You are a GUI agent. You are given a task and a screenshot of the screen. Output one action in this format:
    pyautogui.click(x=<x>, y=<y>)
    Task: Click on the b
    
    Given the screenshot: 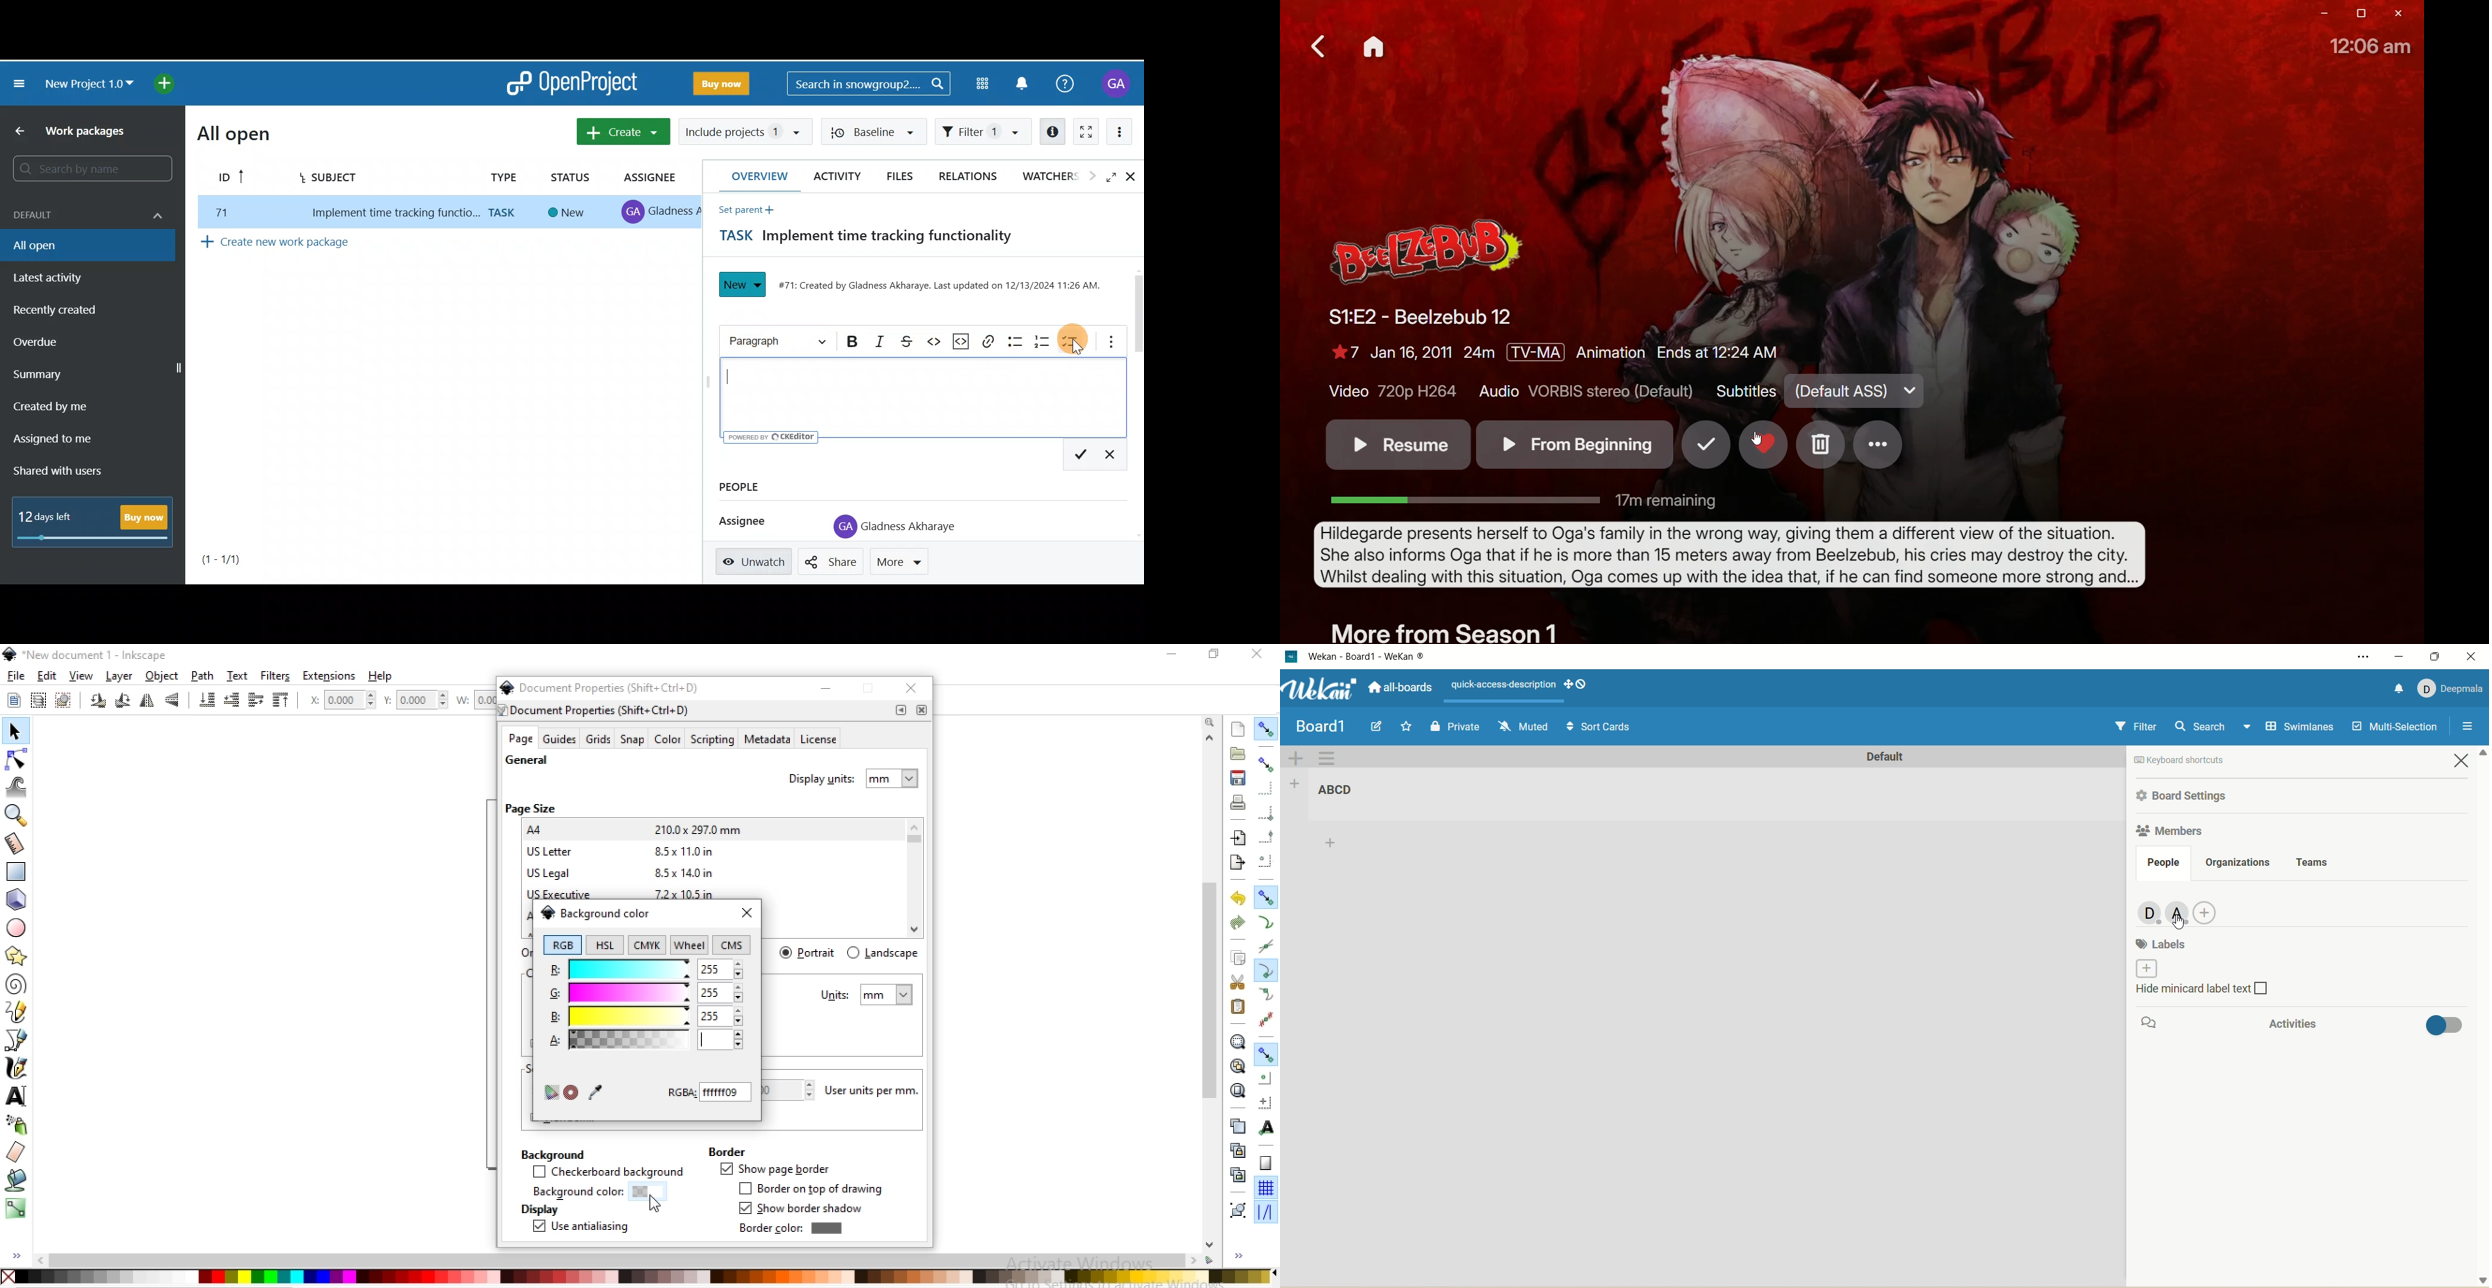 What is the action you would take?
    pyautogui.click(x=645, y=1016)
    